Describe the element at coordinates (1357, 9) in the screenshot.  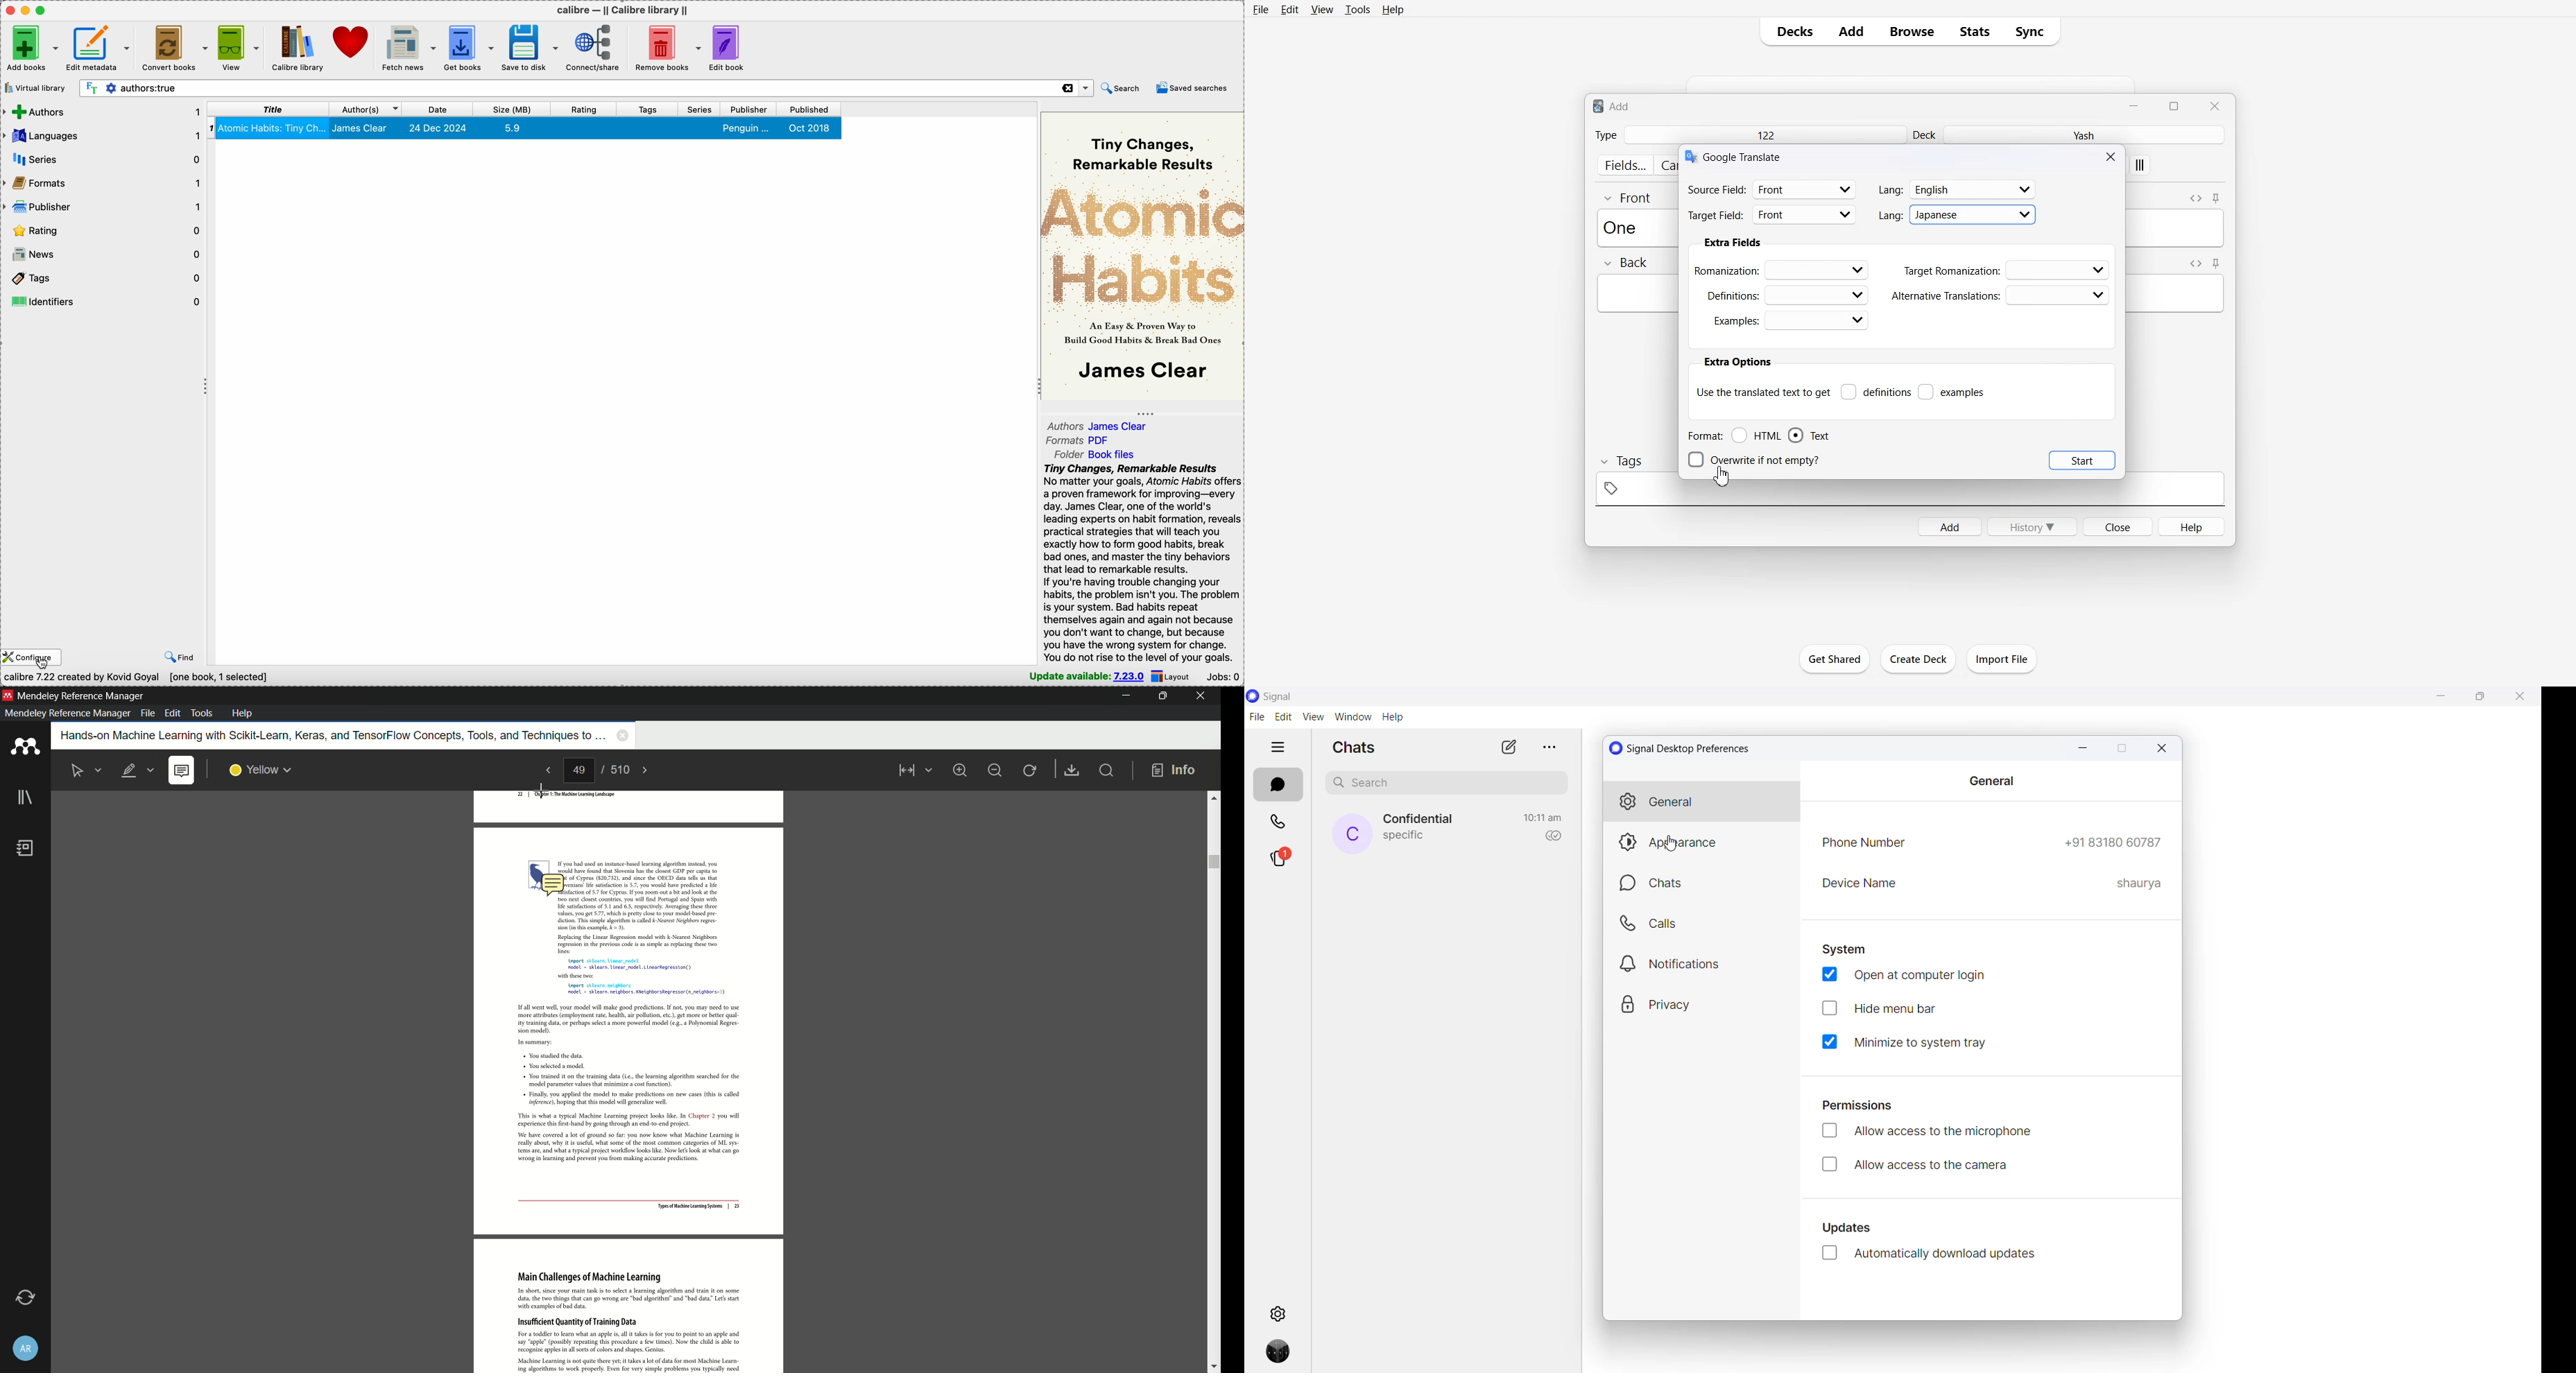
I see `Tools` at that location.